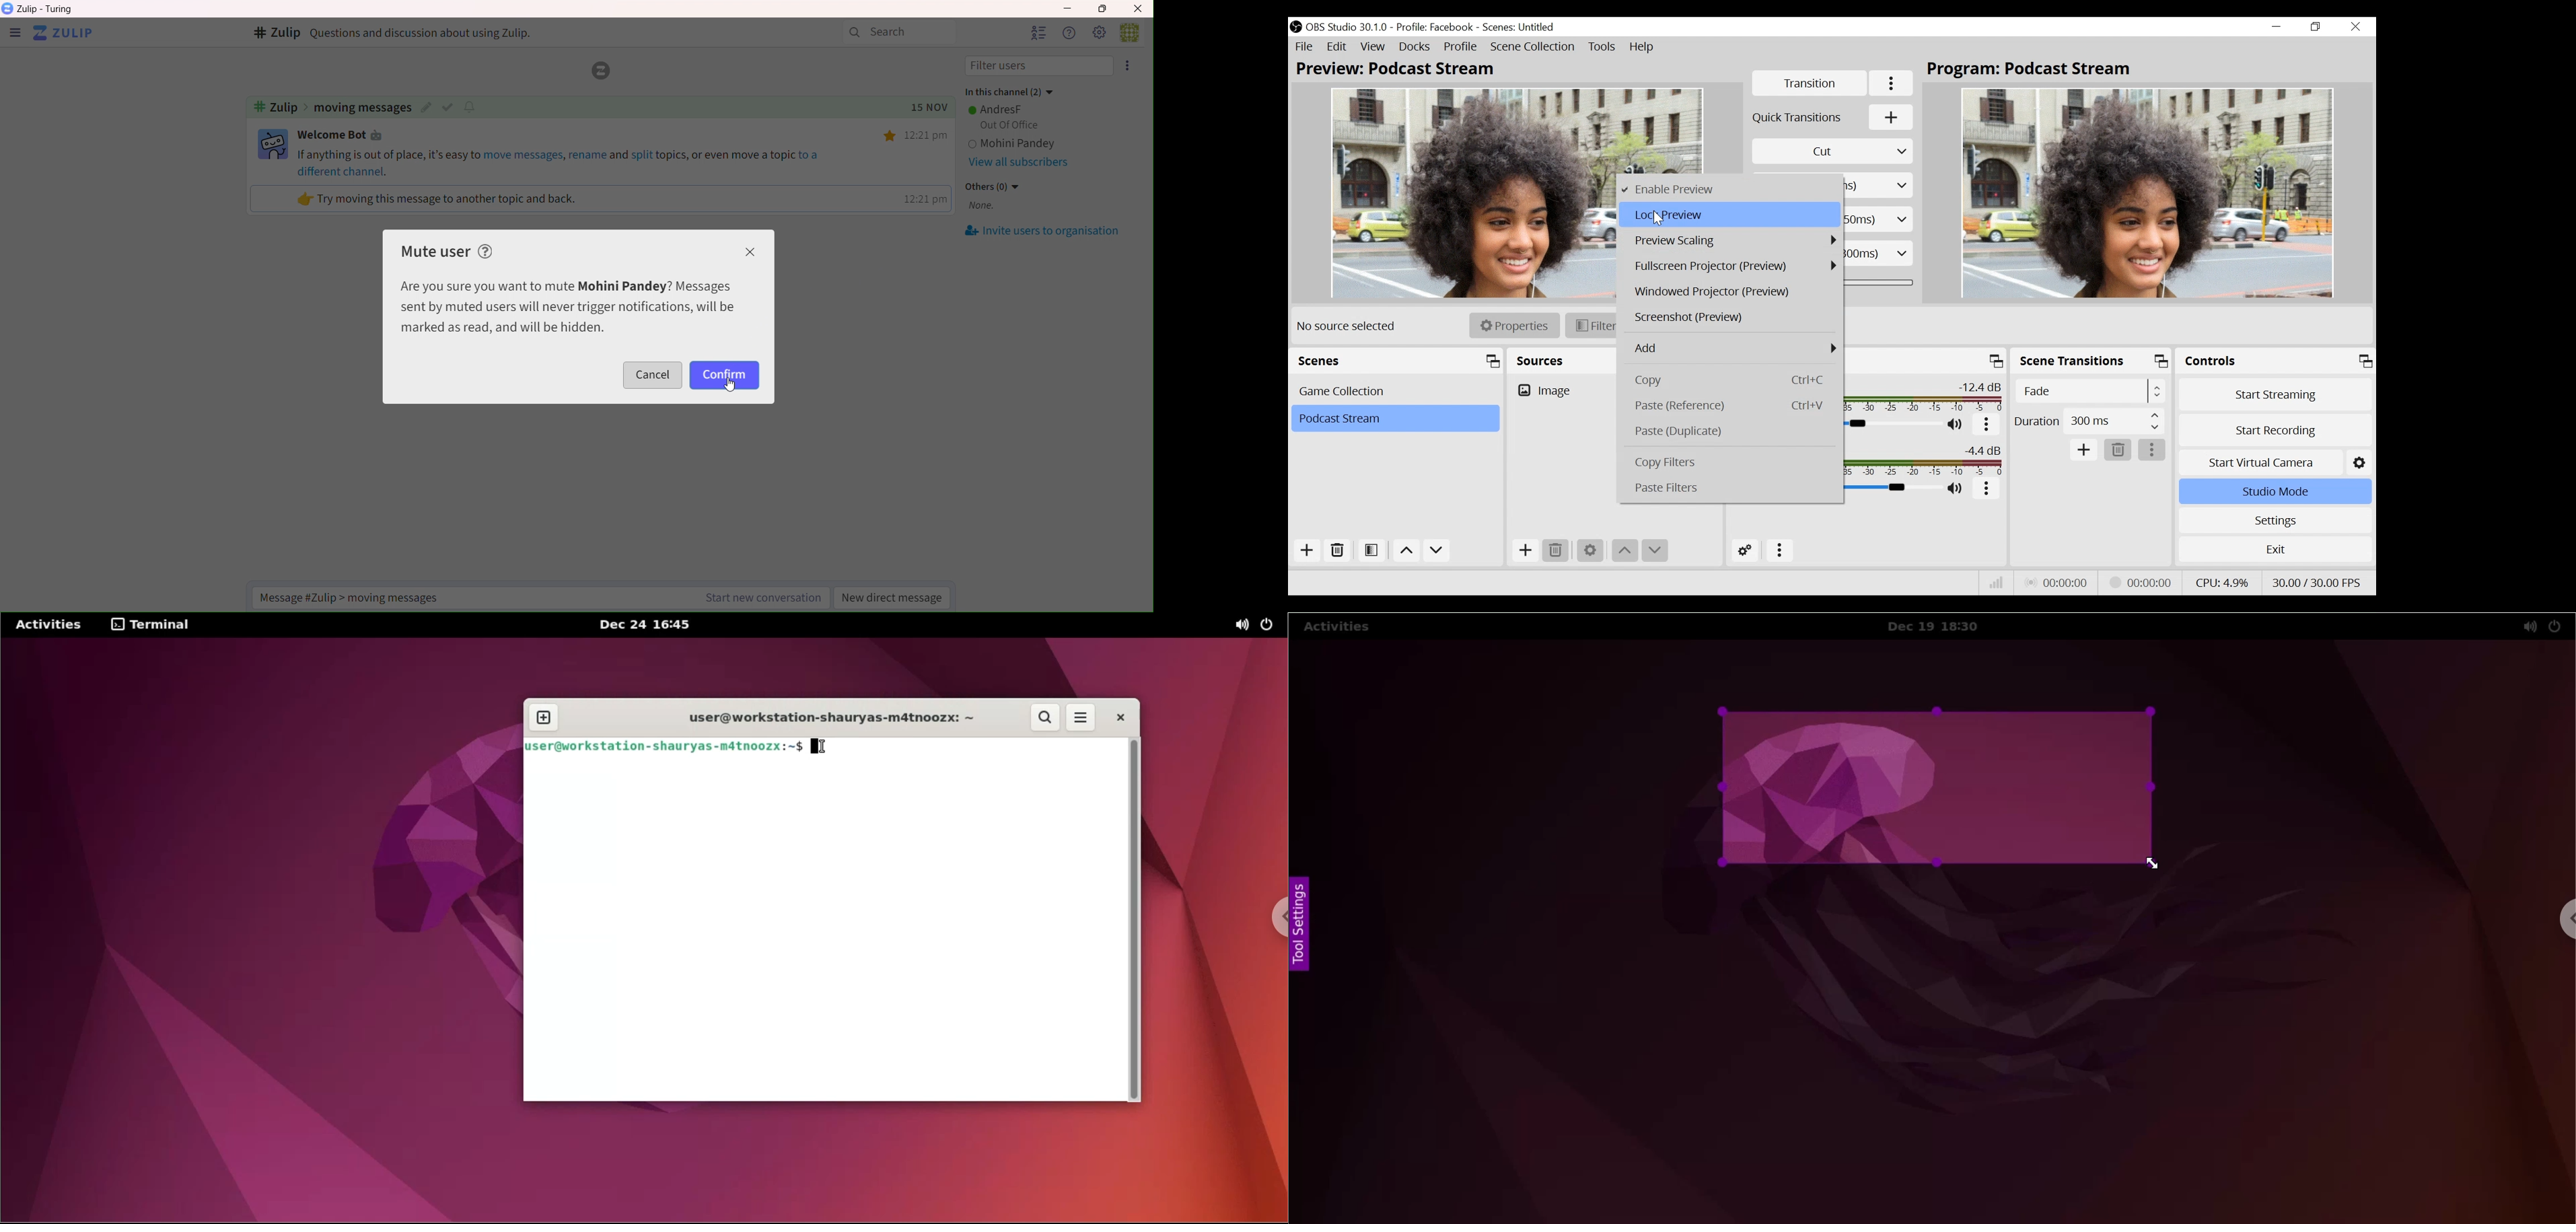  I want to click on Move down, so click(1439, 551).